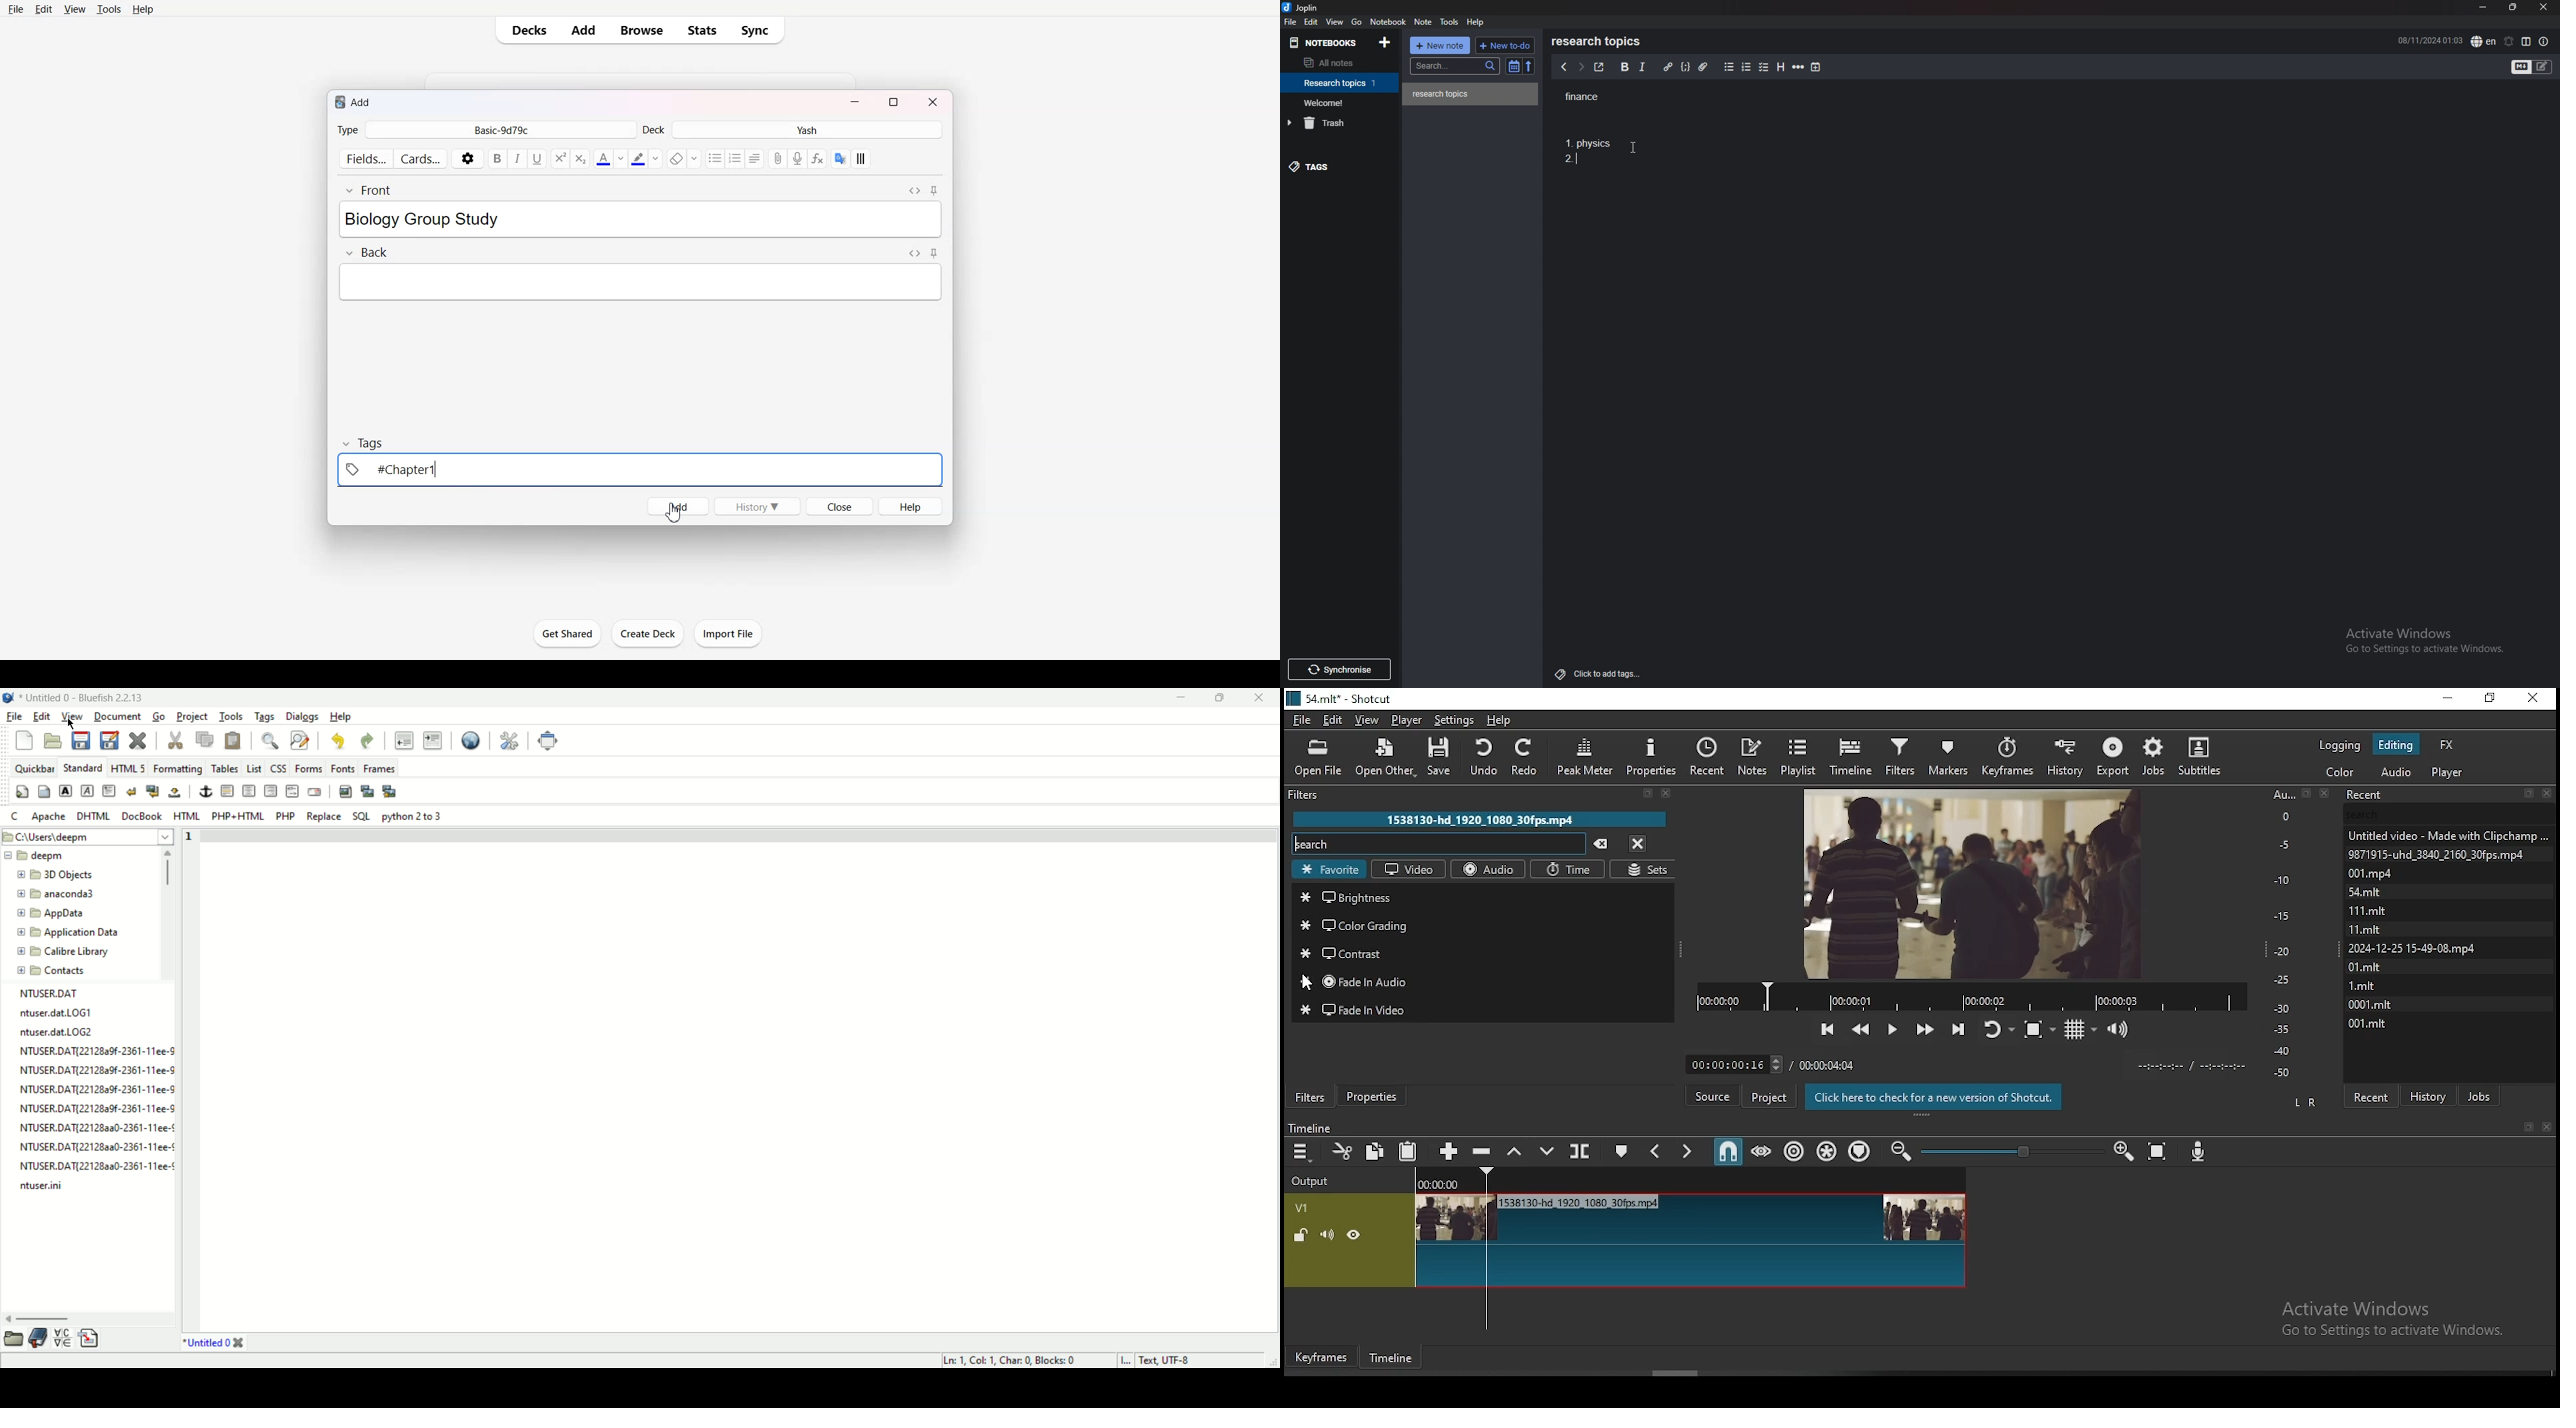 This screenshot has width=2576, height=1428. I want to click on bookmark, so click(39, 1337).